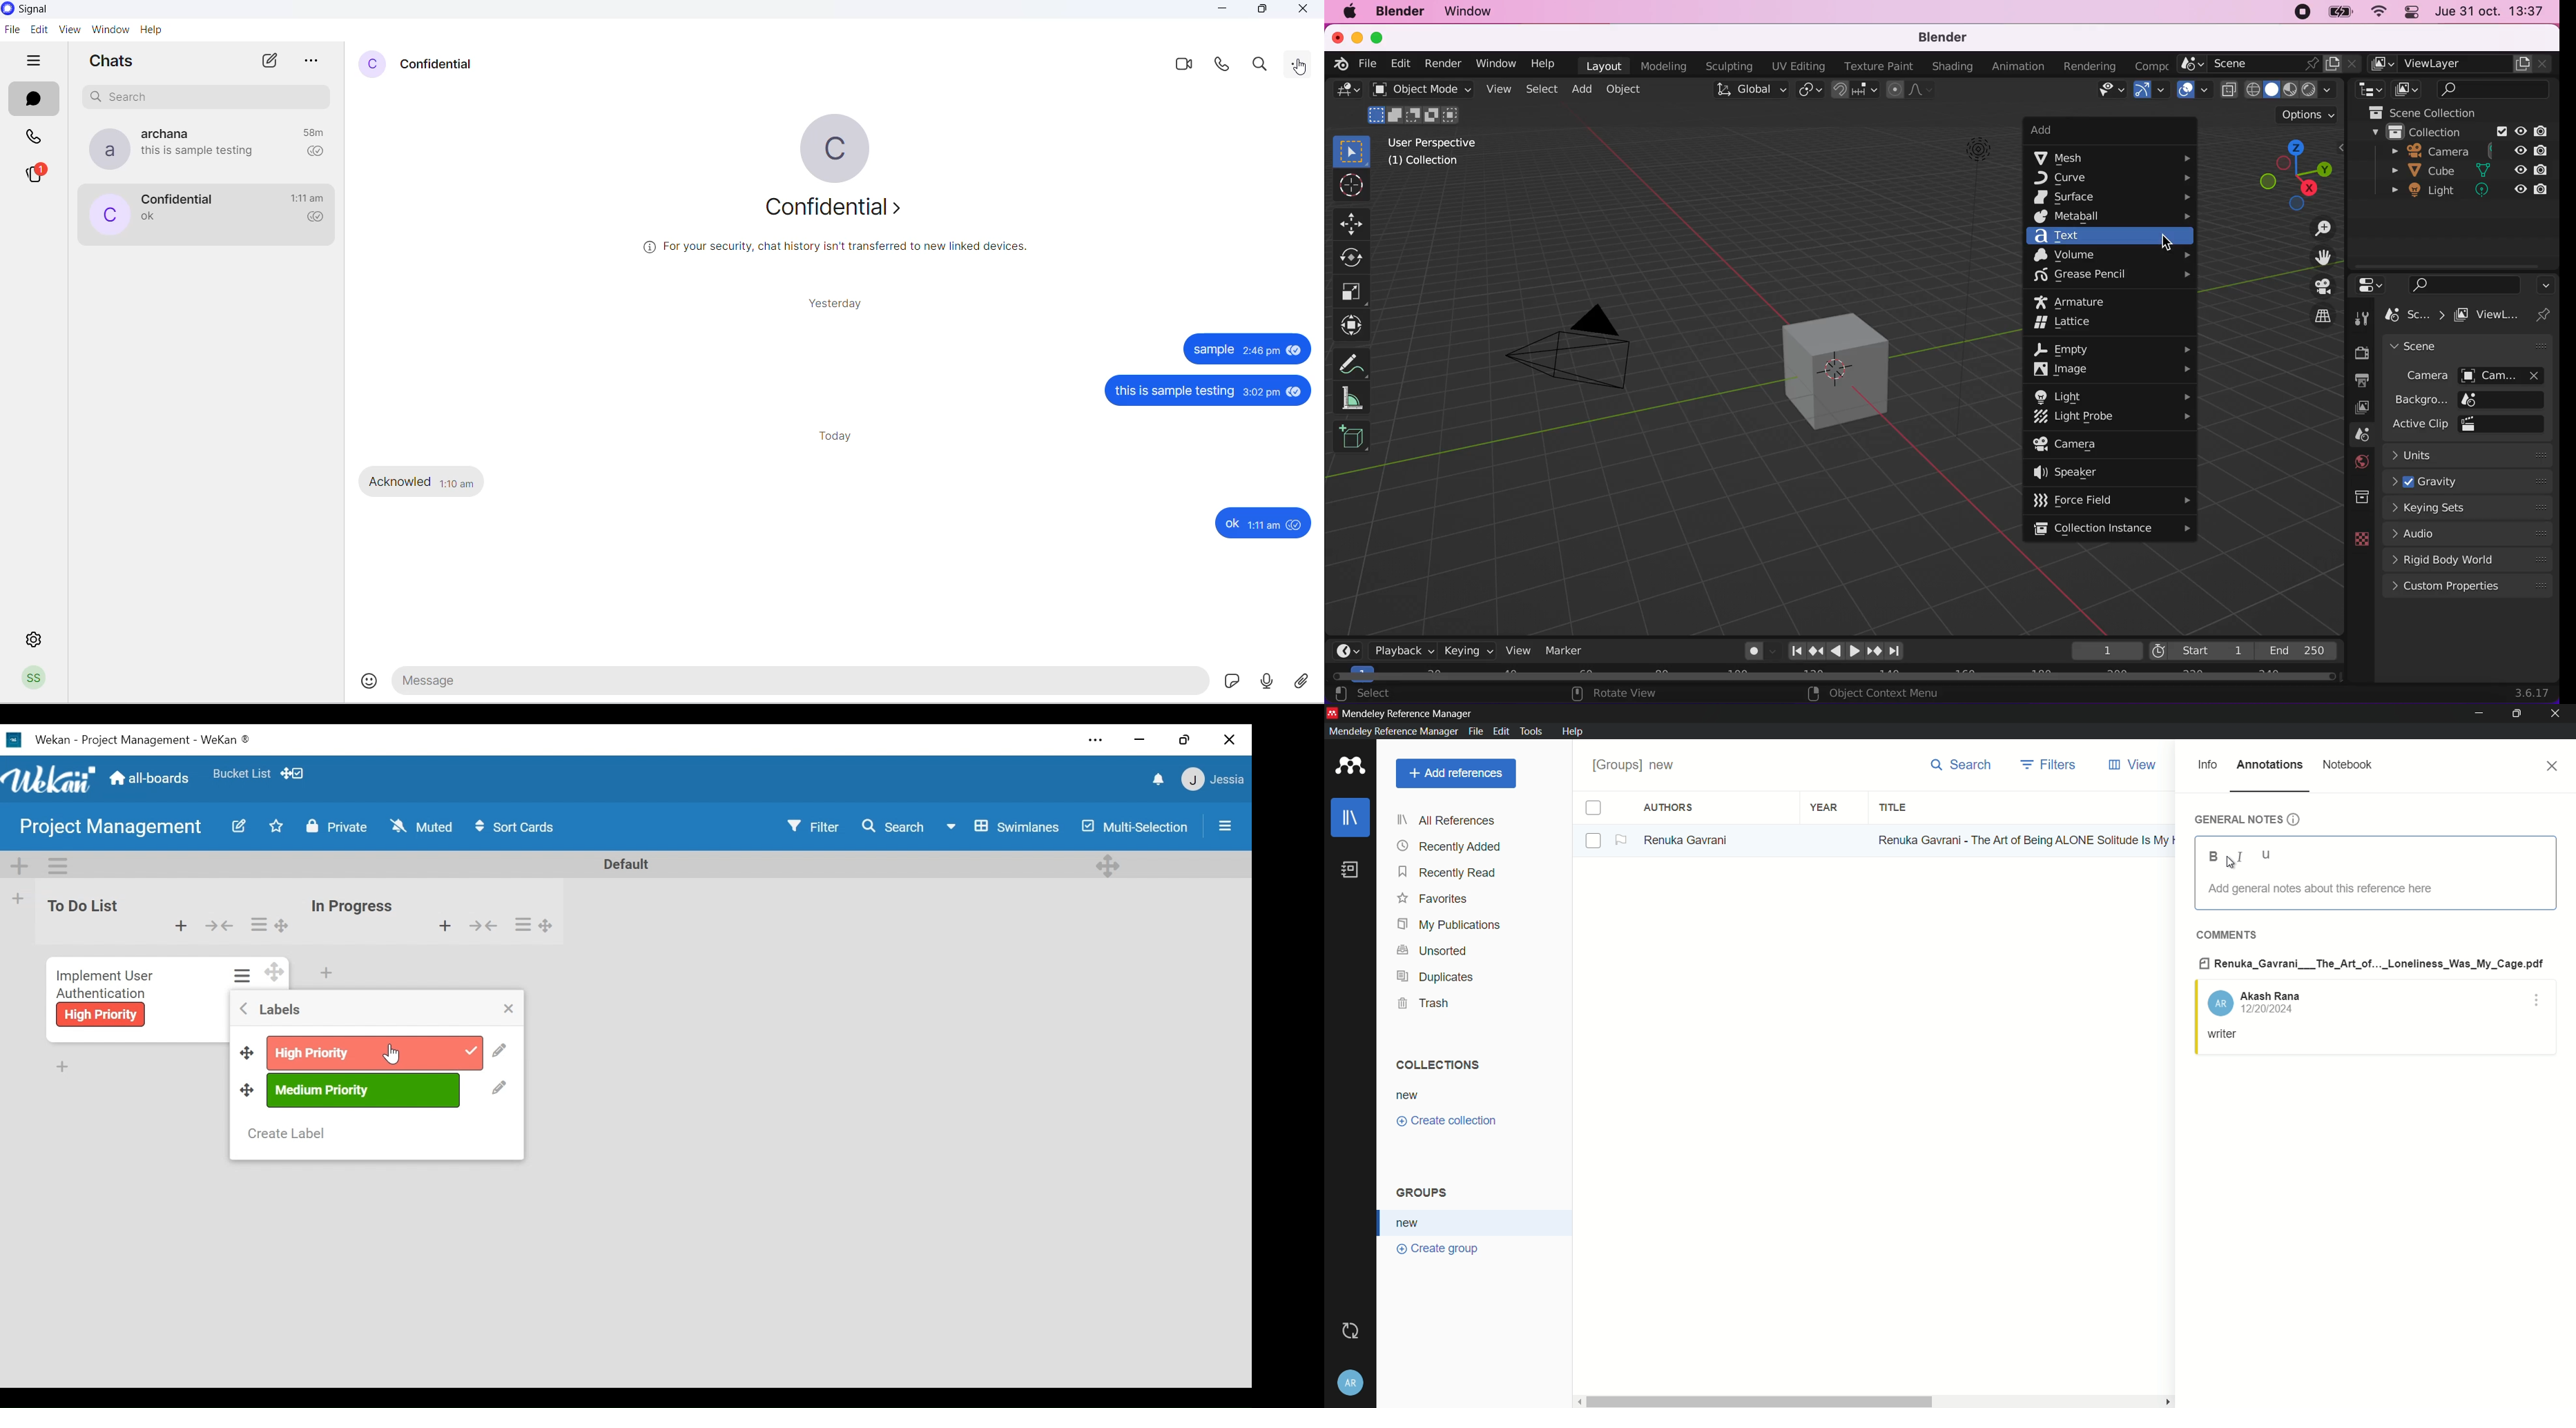  What do you see at coordinates (2228, 90) in the screenshot?
I see `toggle x ray` at bounding box center [2228, 90].